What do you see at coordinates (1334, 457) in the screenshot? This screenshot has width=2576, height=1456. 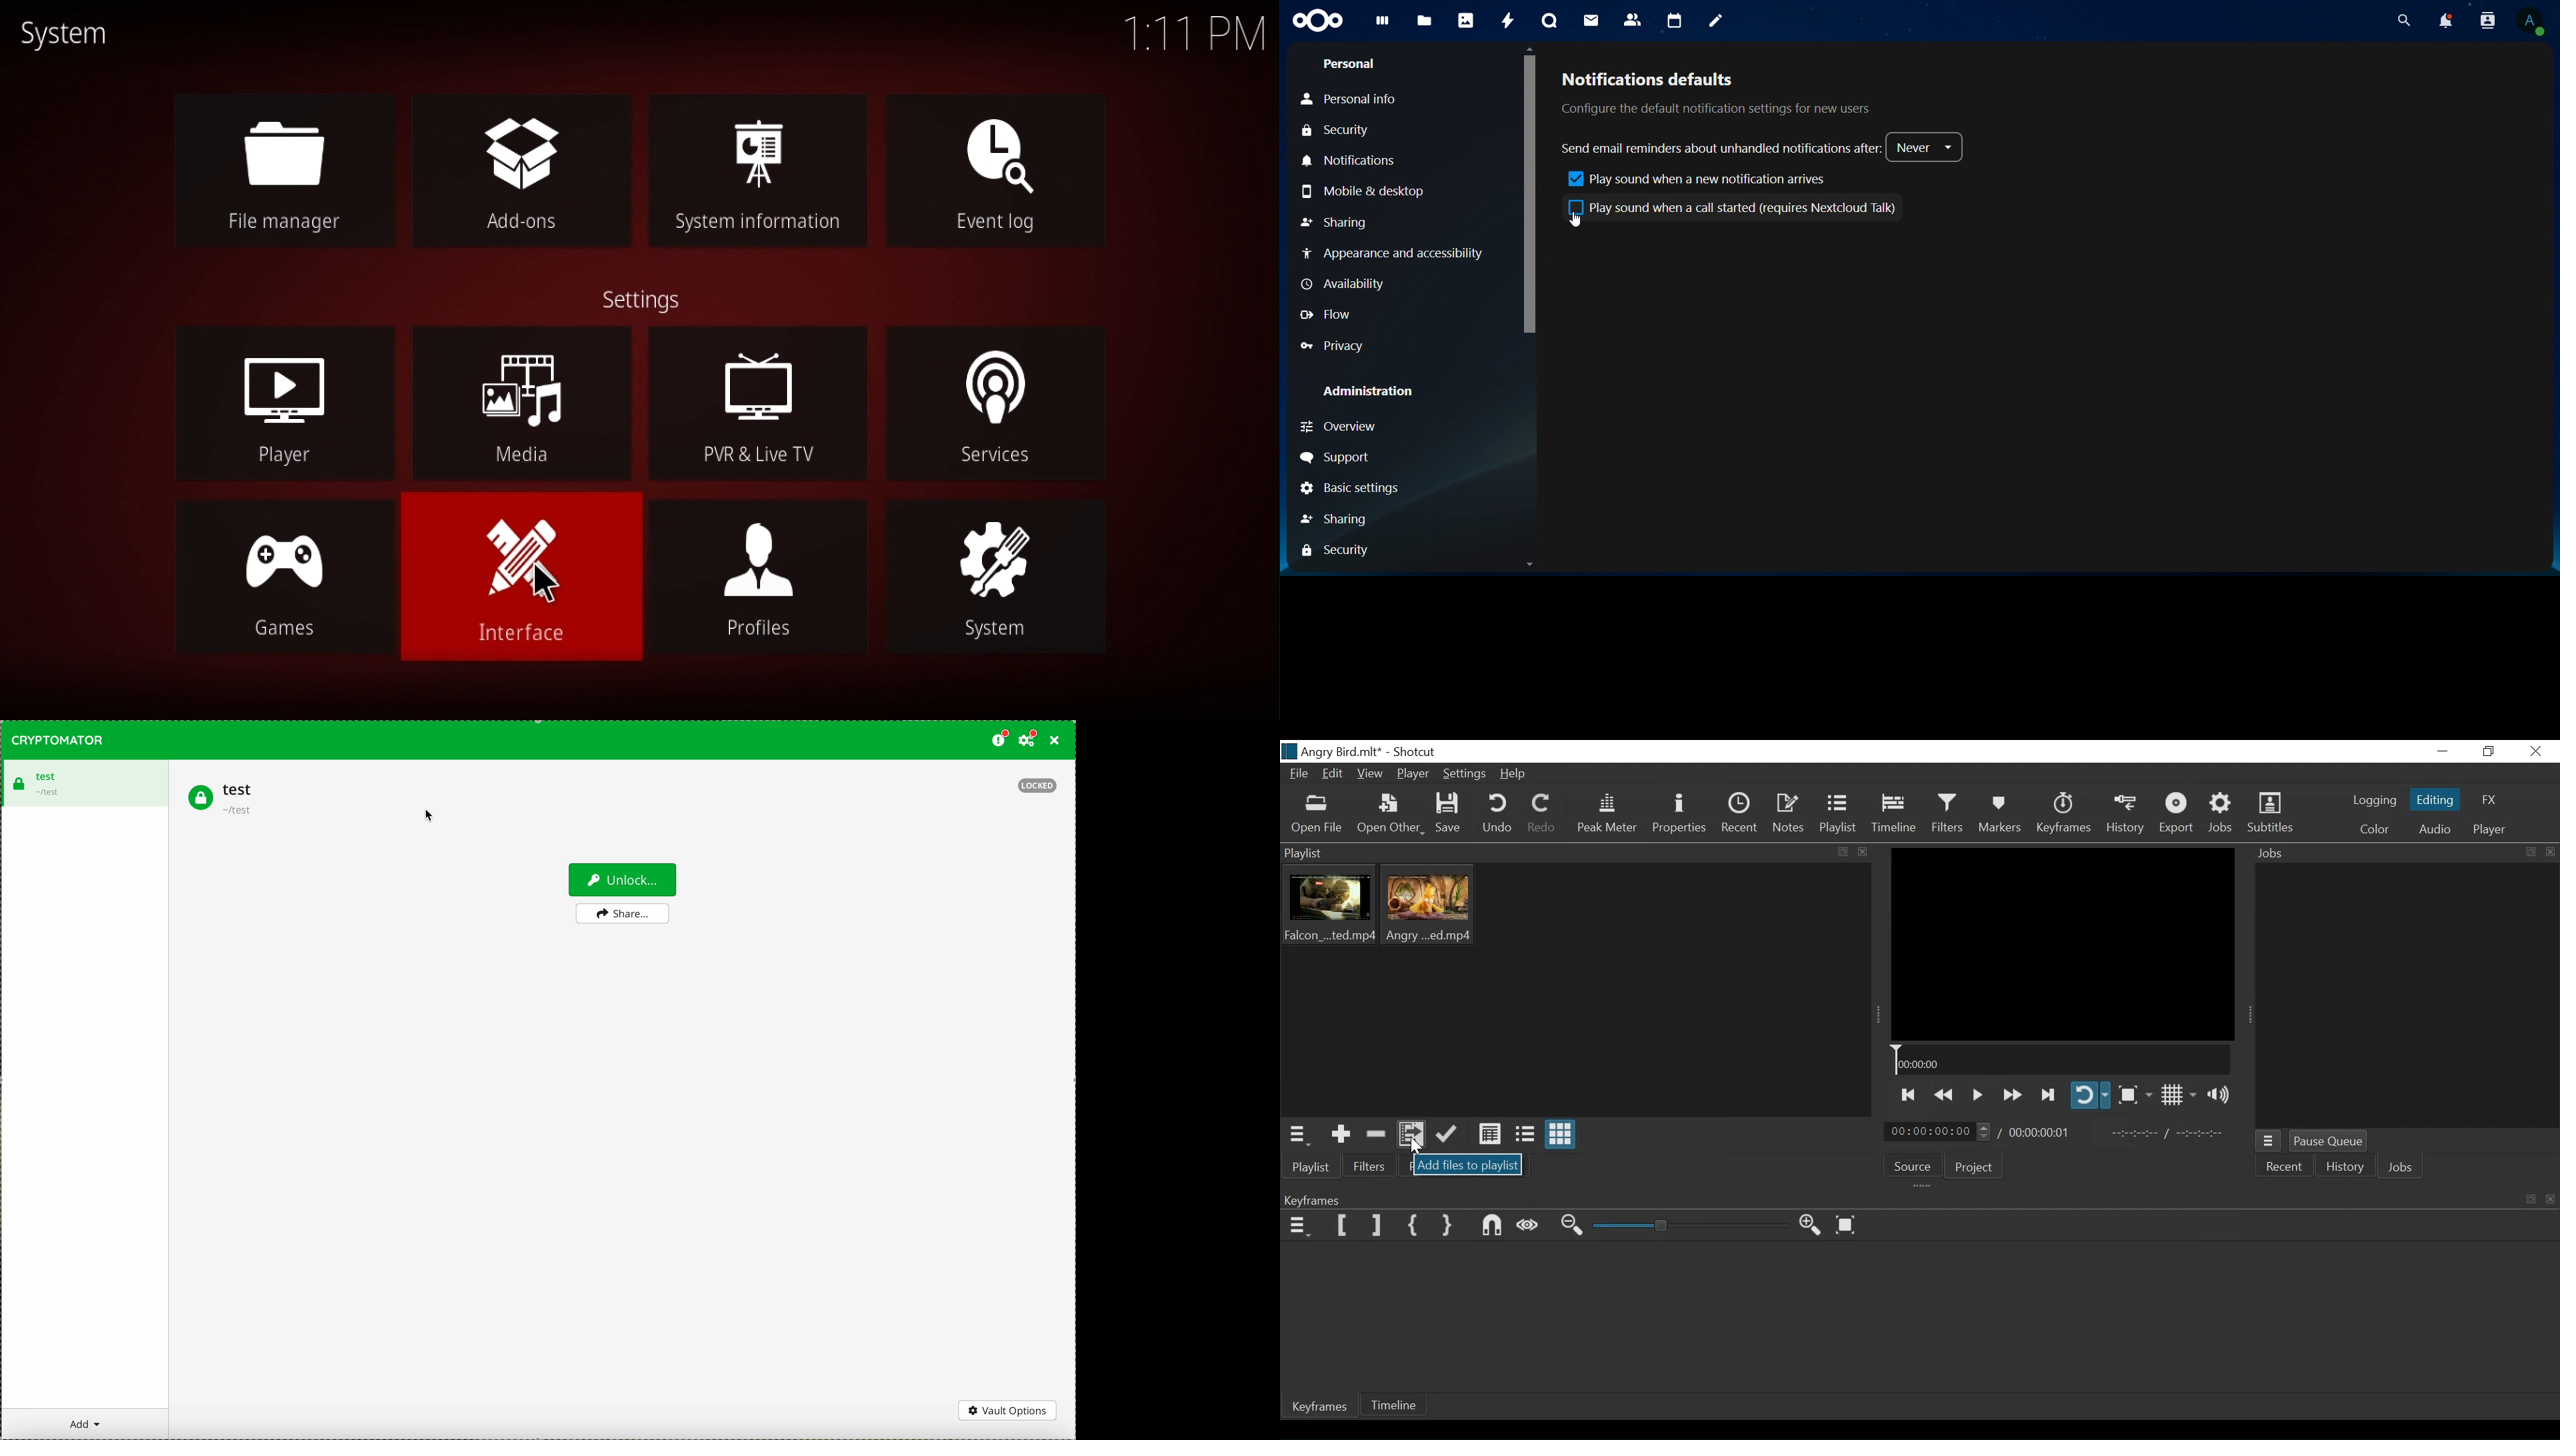 I see `Support` at bounding box center [1334, 457].